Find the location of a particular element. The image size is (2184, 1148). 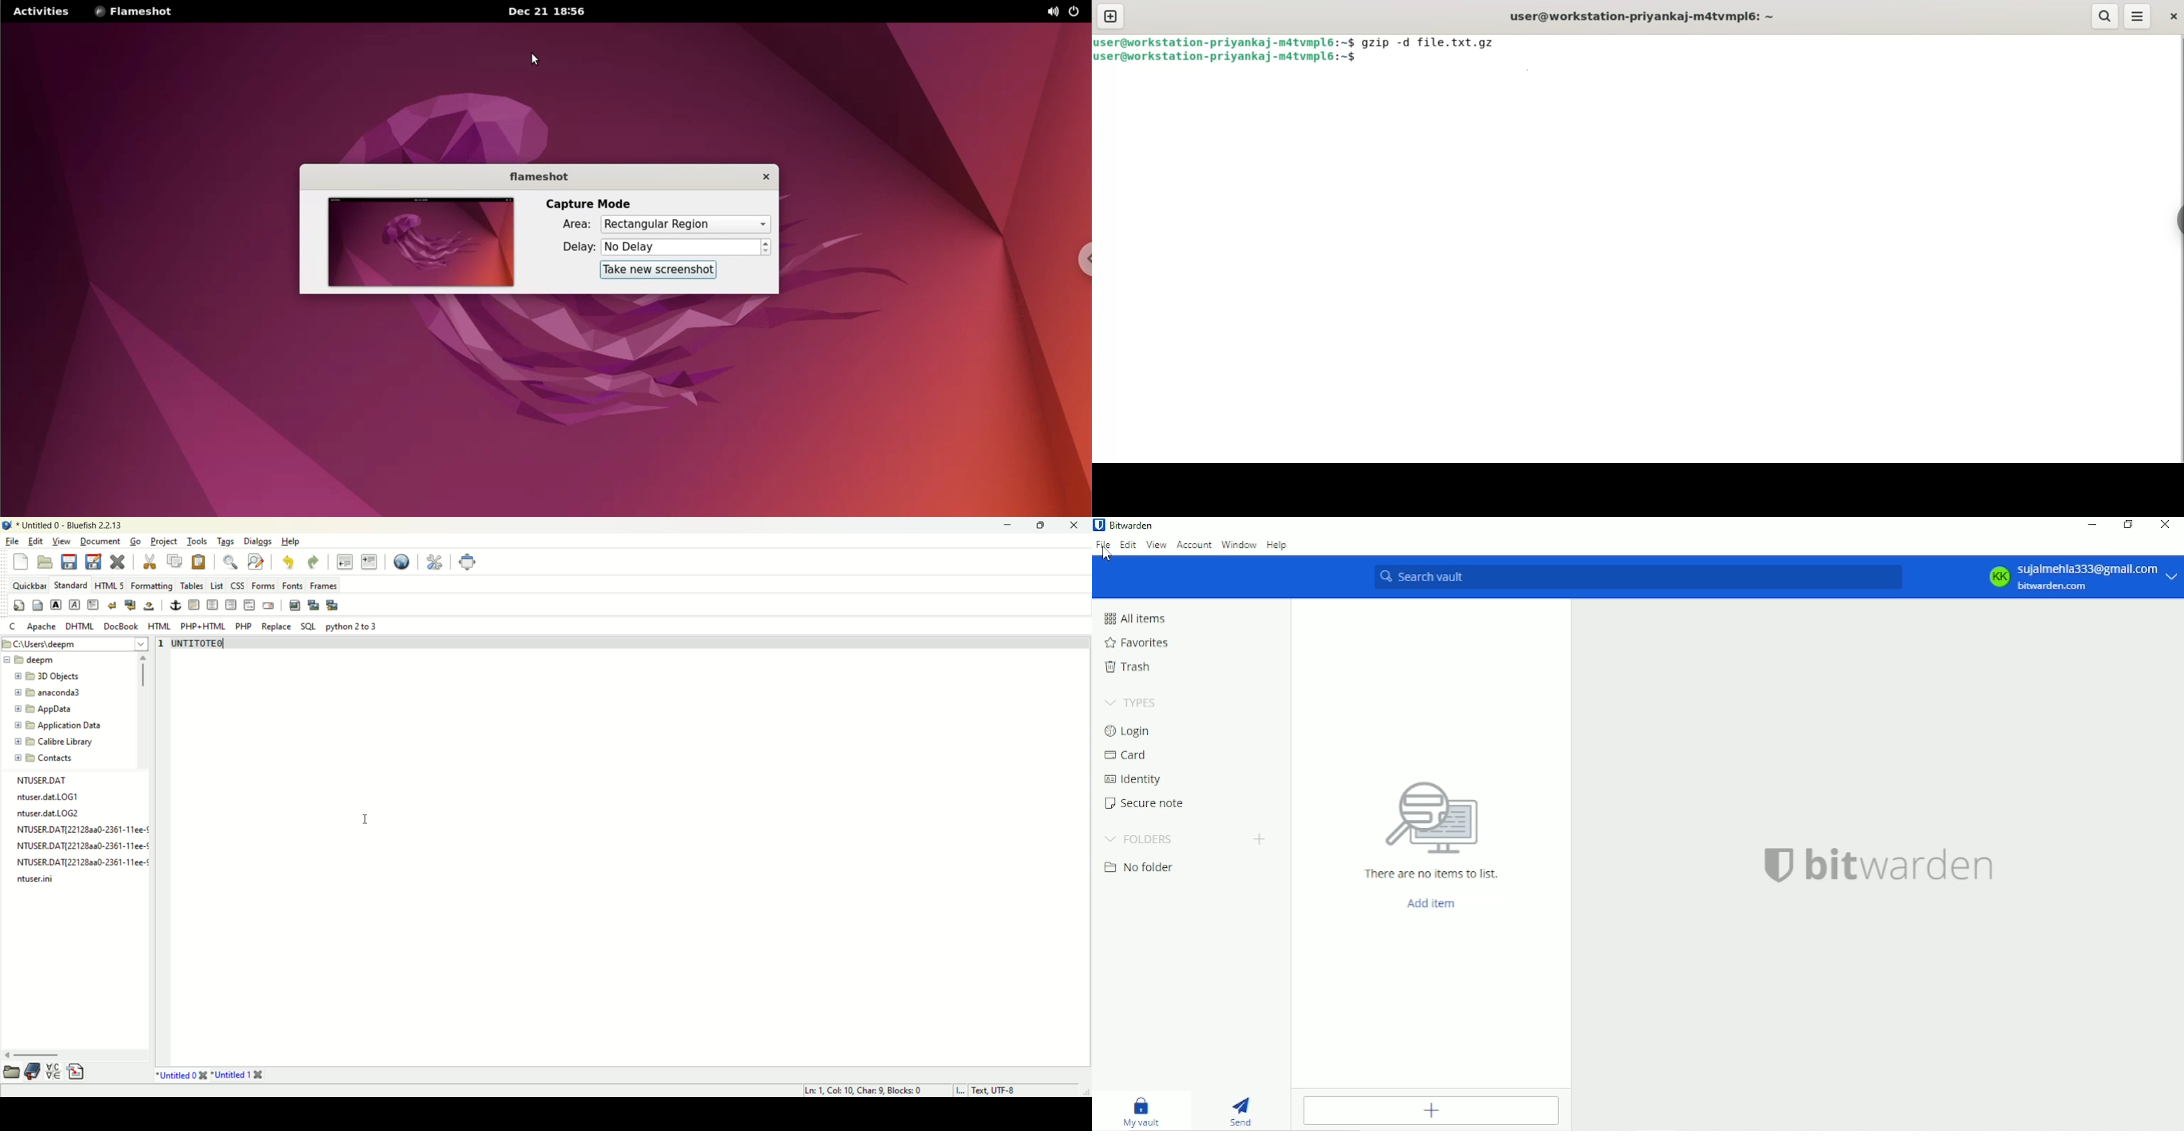

Minimize is located at coordinates (2093, 525).